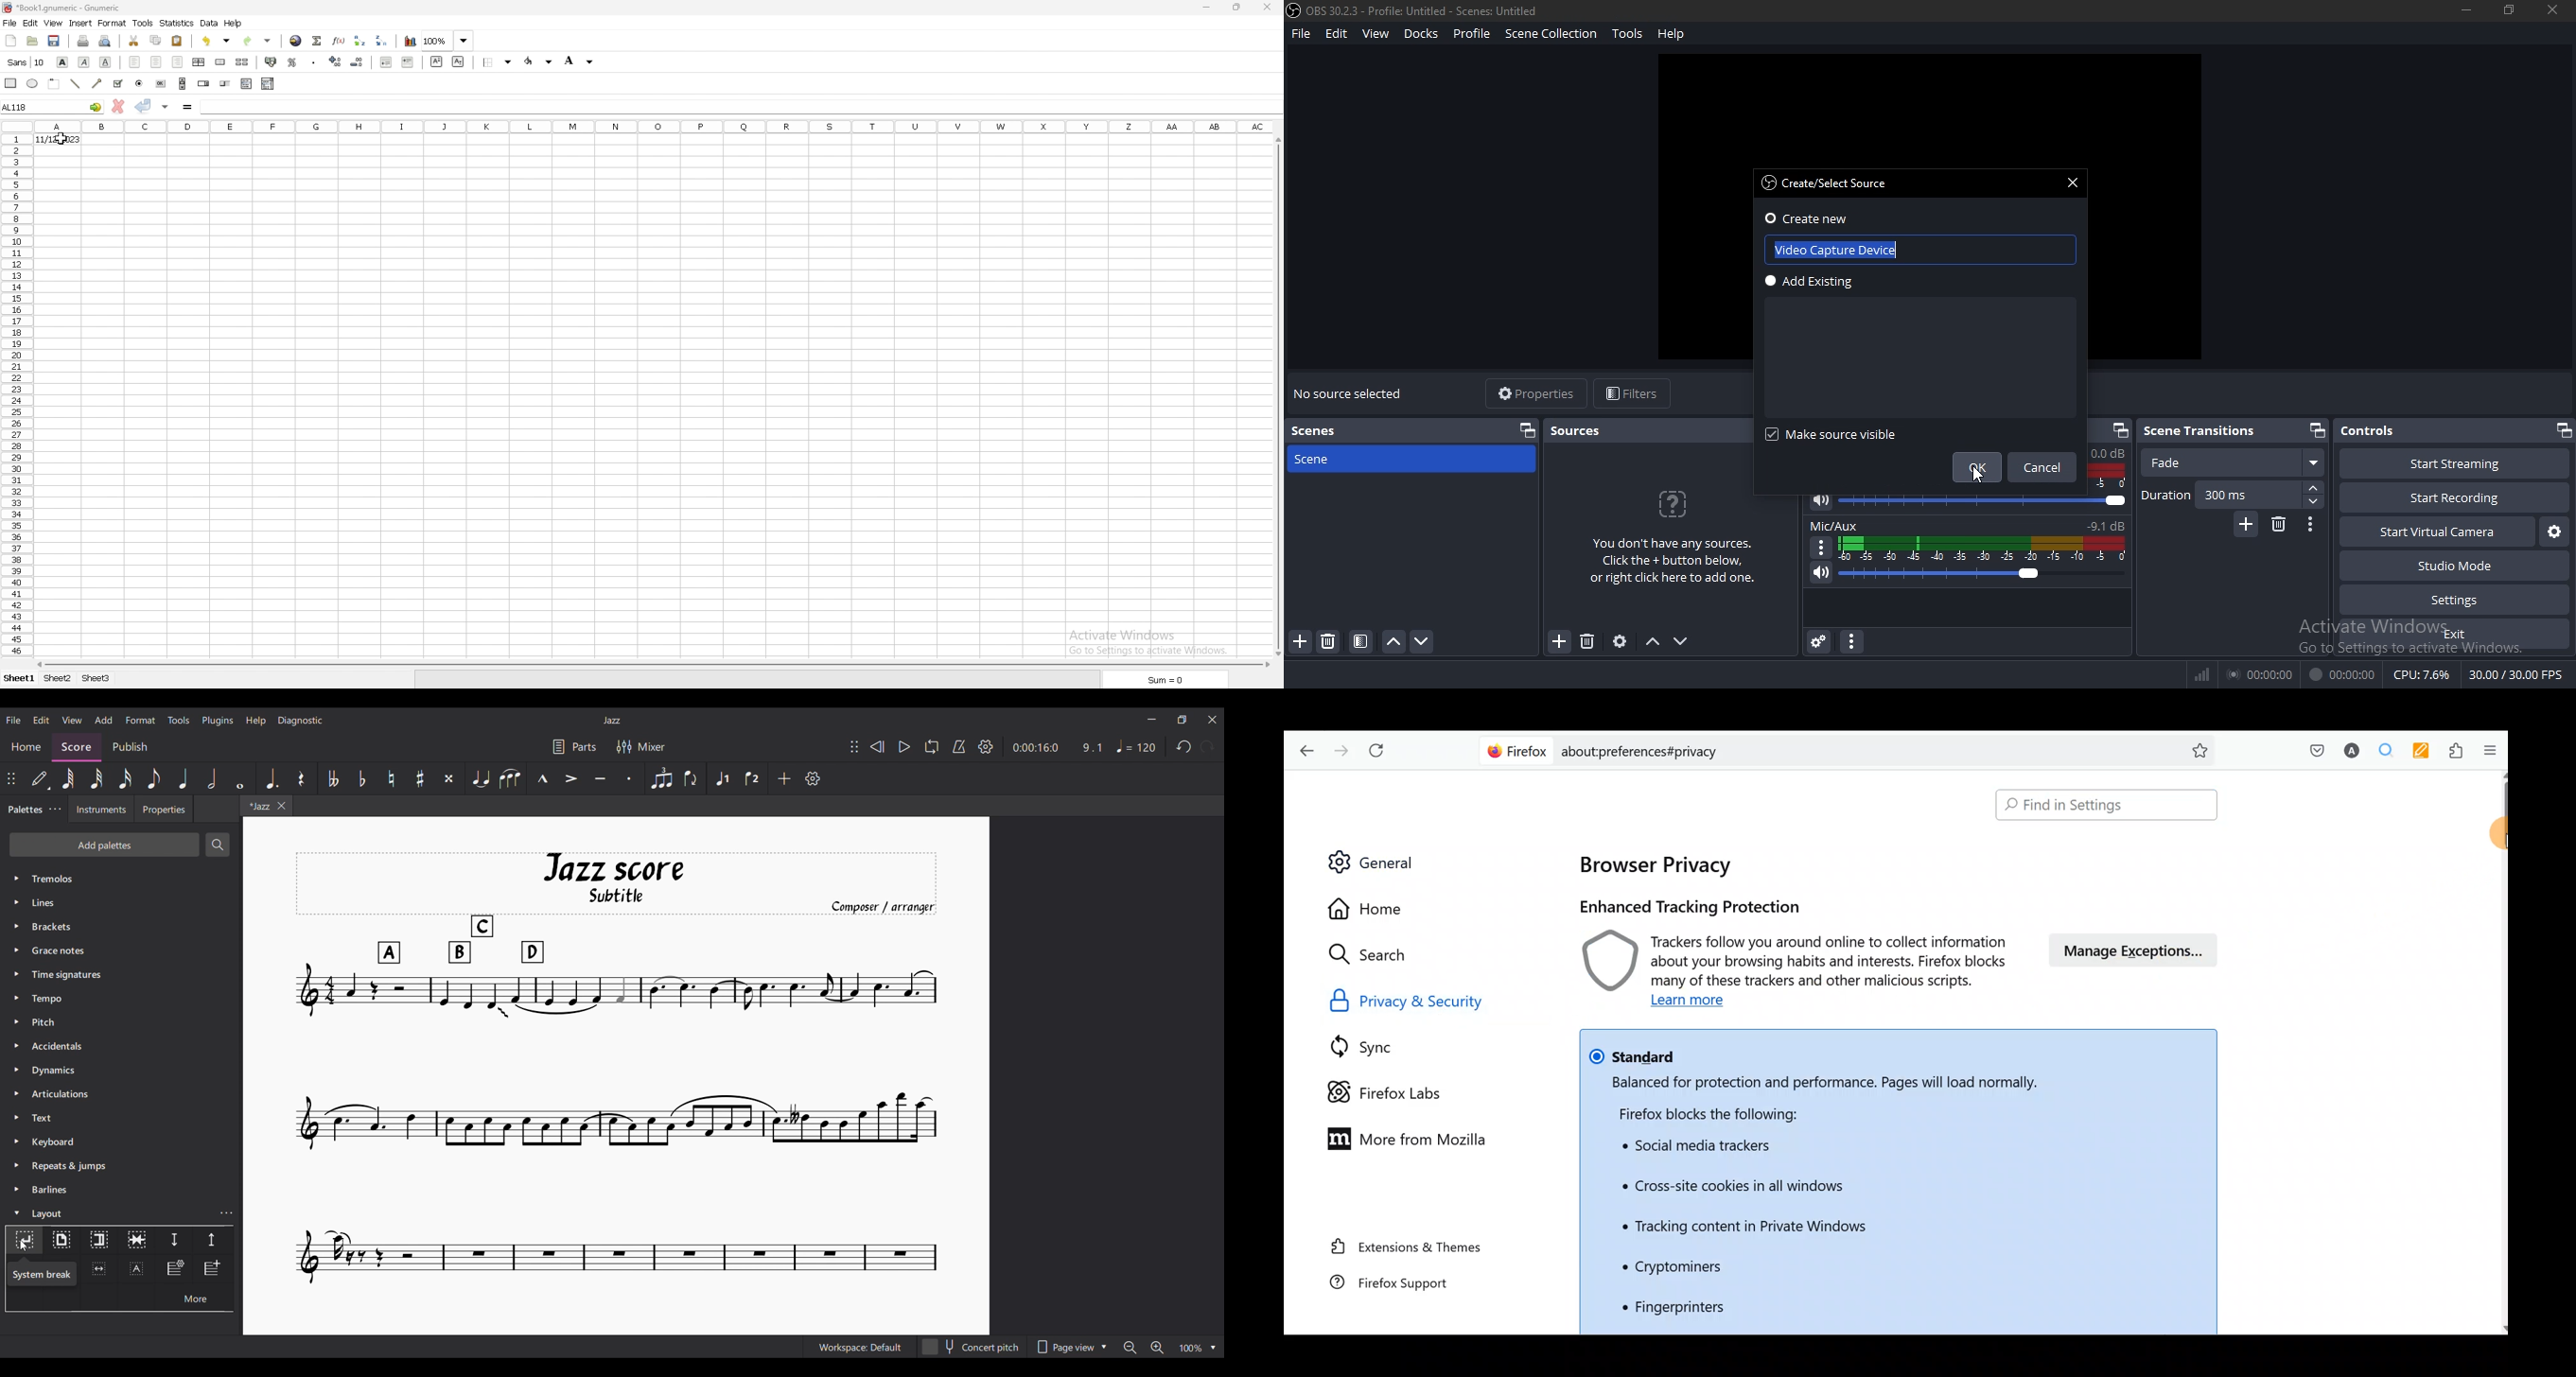 The width and height of the screenshot is (2576, 1400). Describe the element at coordinates (235, 23) in the screenshot. I see `help` at that location.